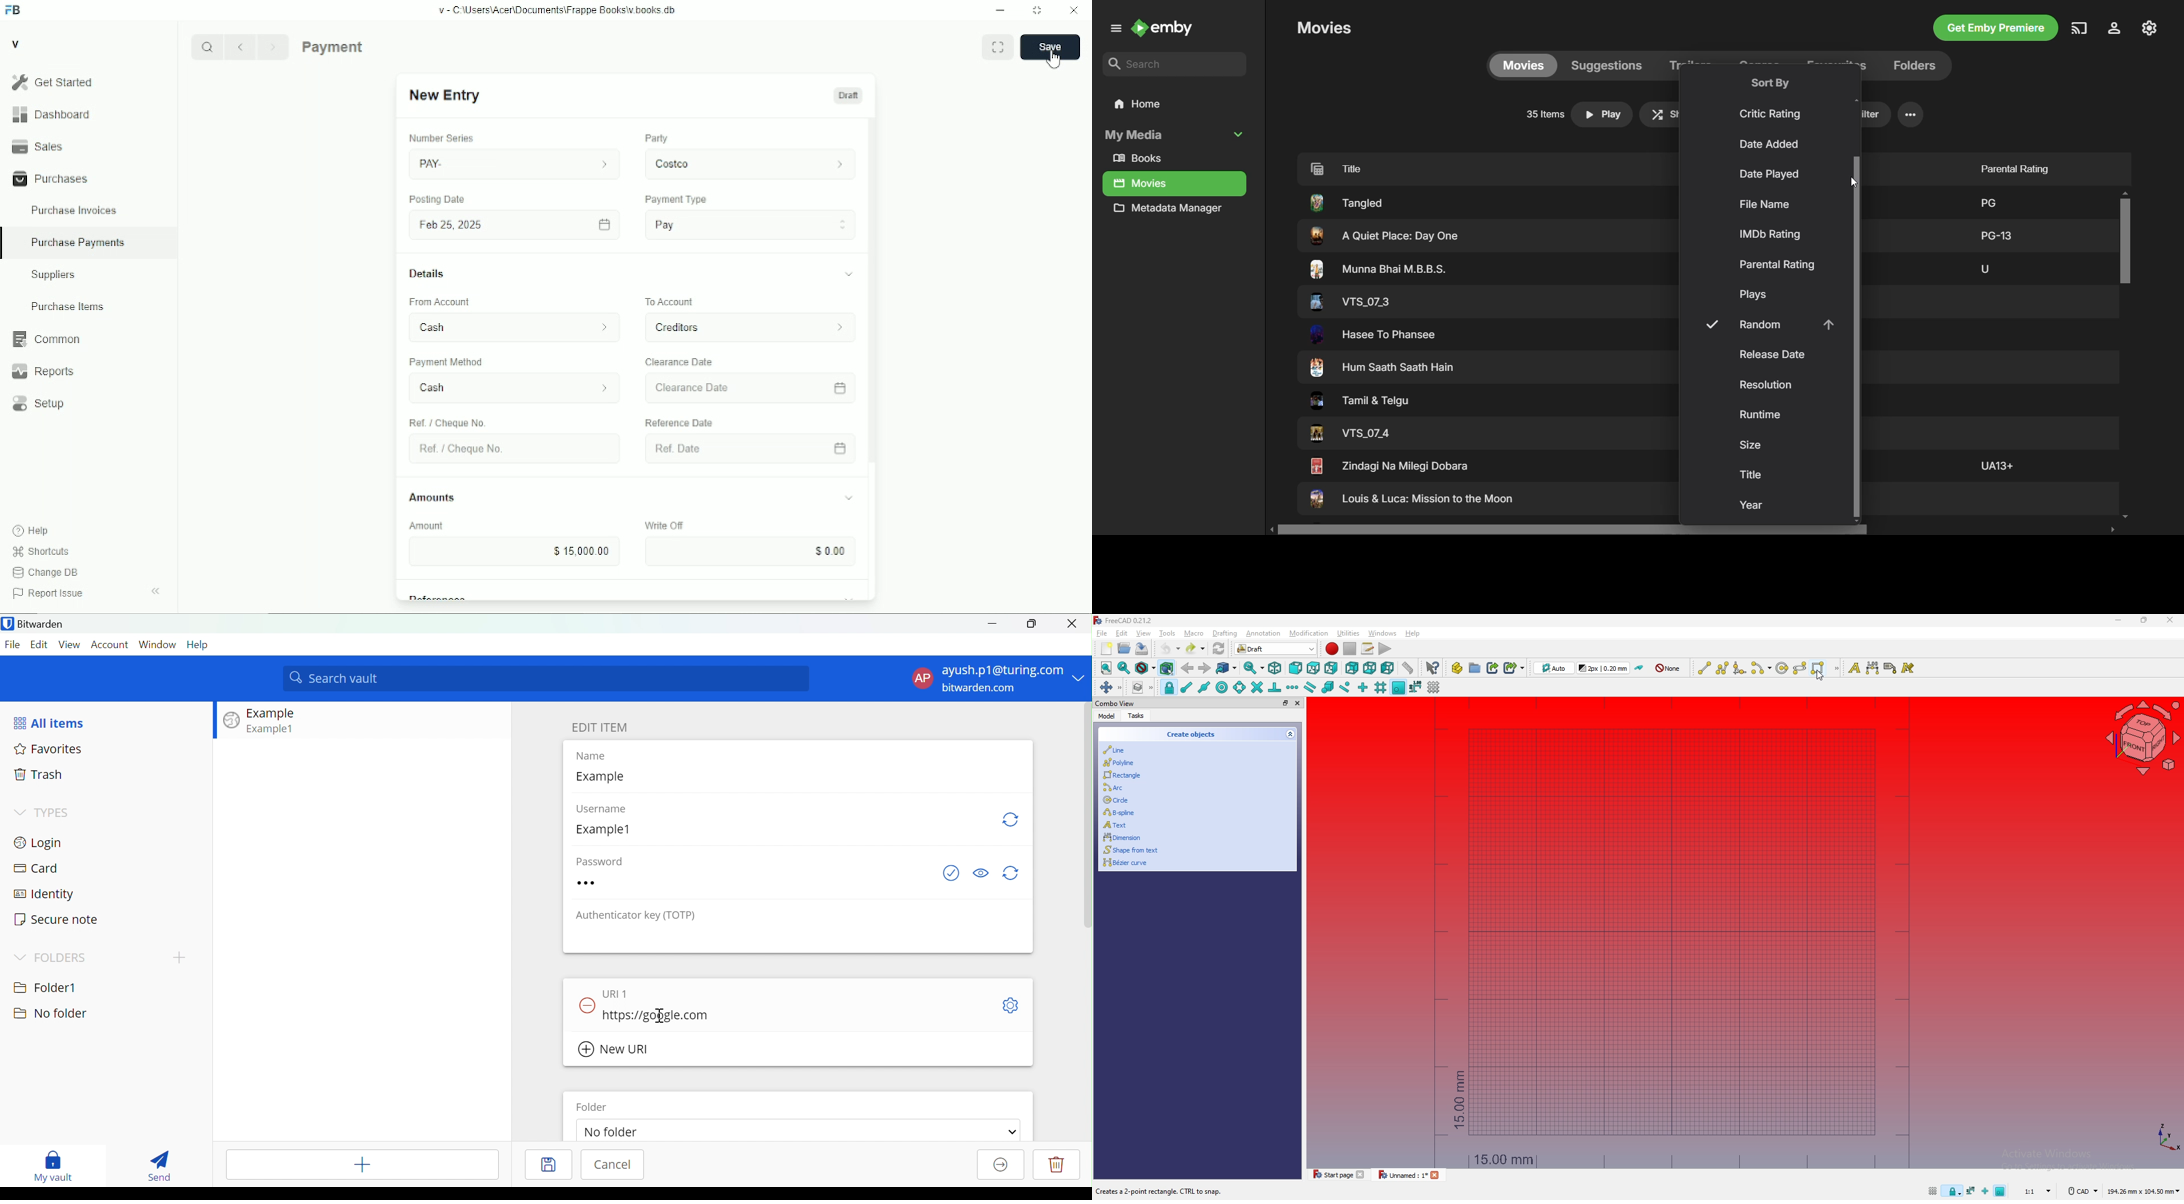  What do you see at coordinates (1604, 667) in the screenshot?
I see `change default style for new objects` at bounding box center [1604, 667].